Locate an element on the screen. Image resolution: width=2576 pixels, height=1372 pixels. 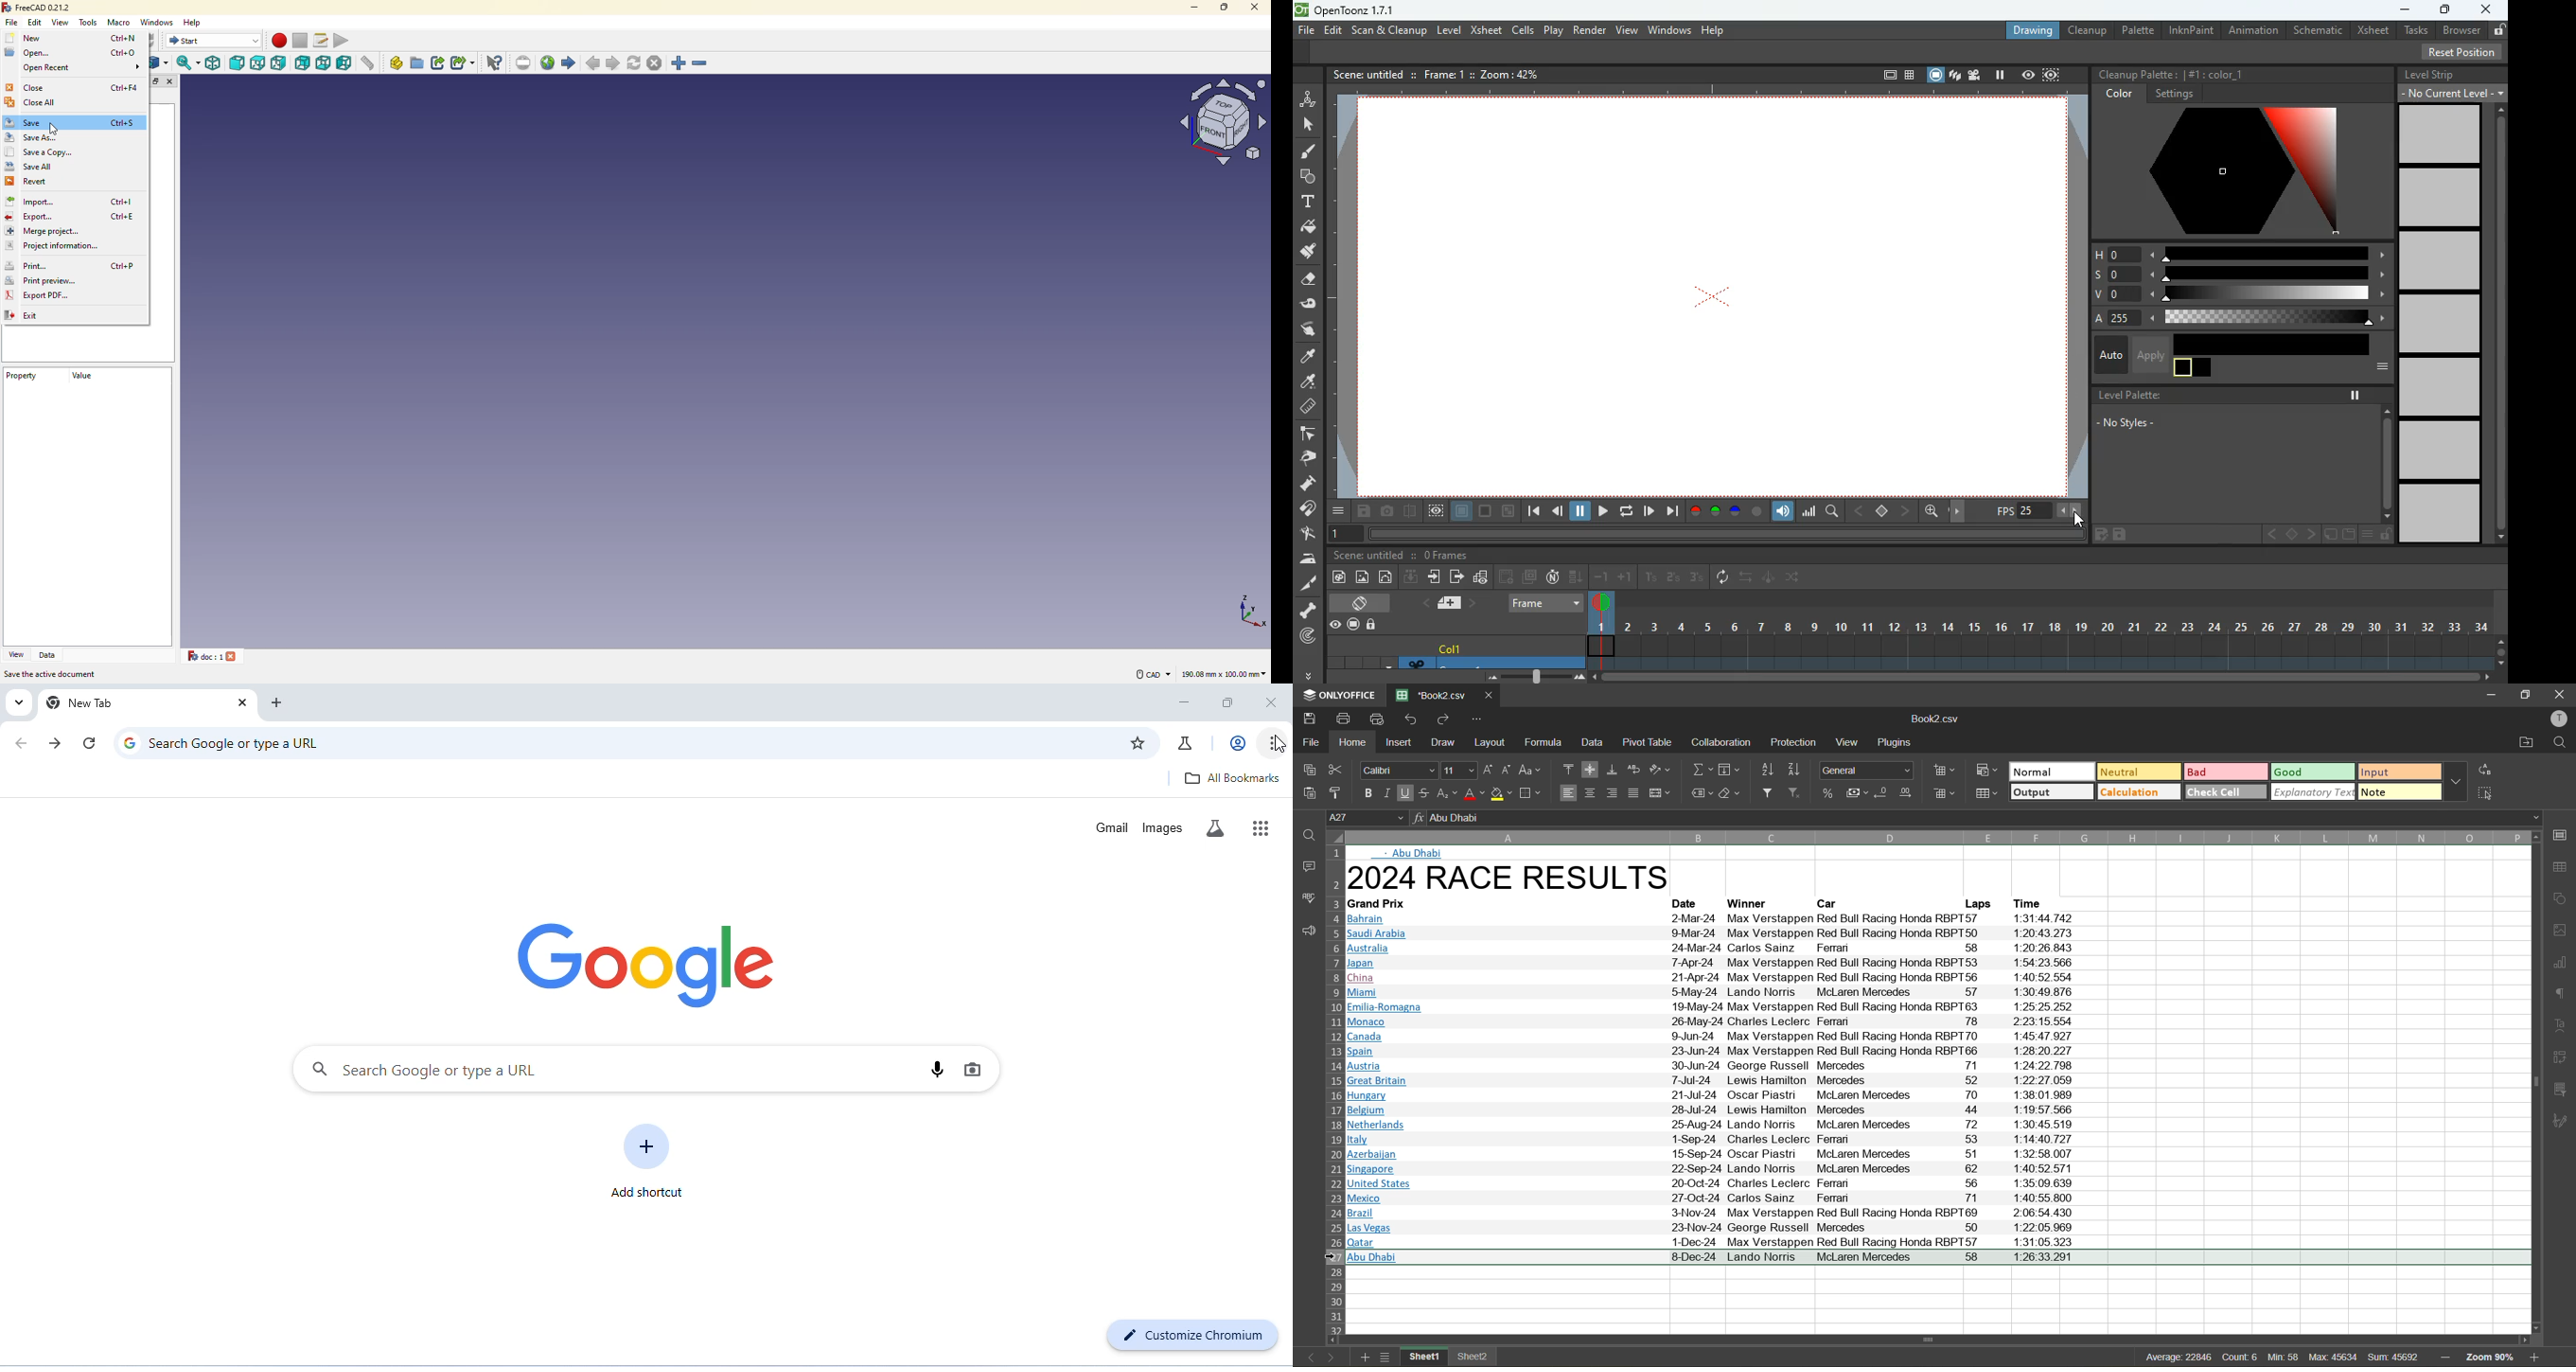
front is located at coordinates (238, 64).